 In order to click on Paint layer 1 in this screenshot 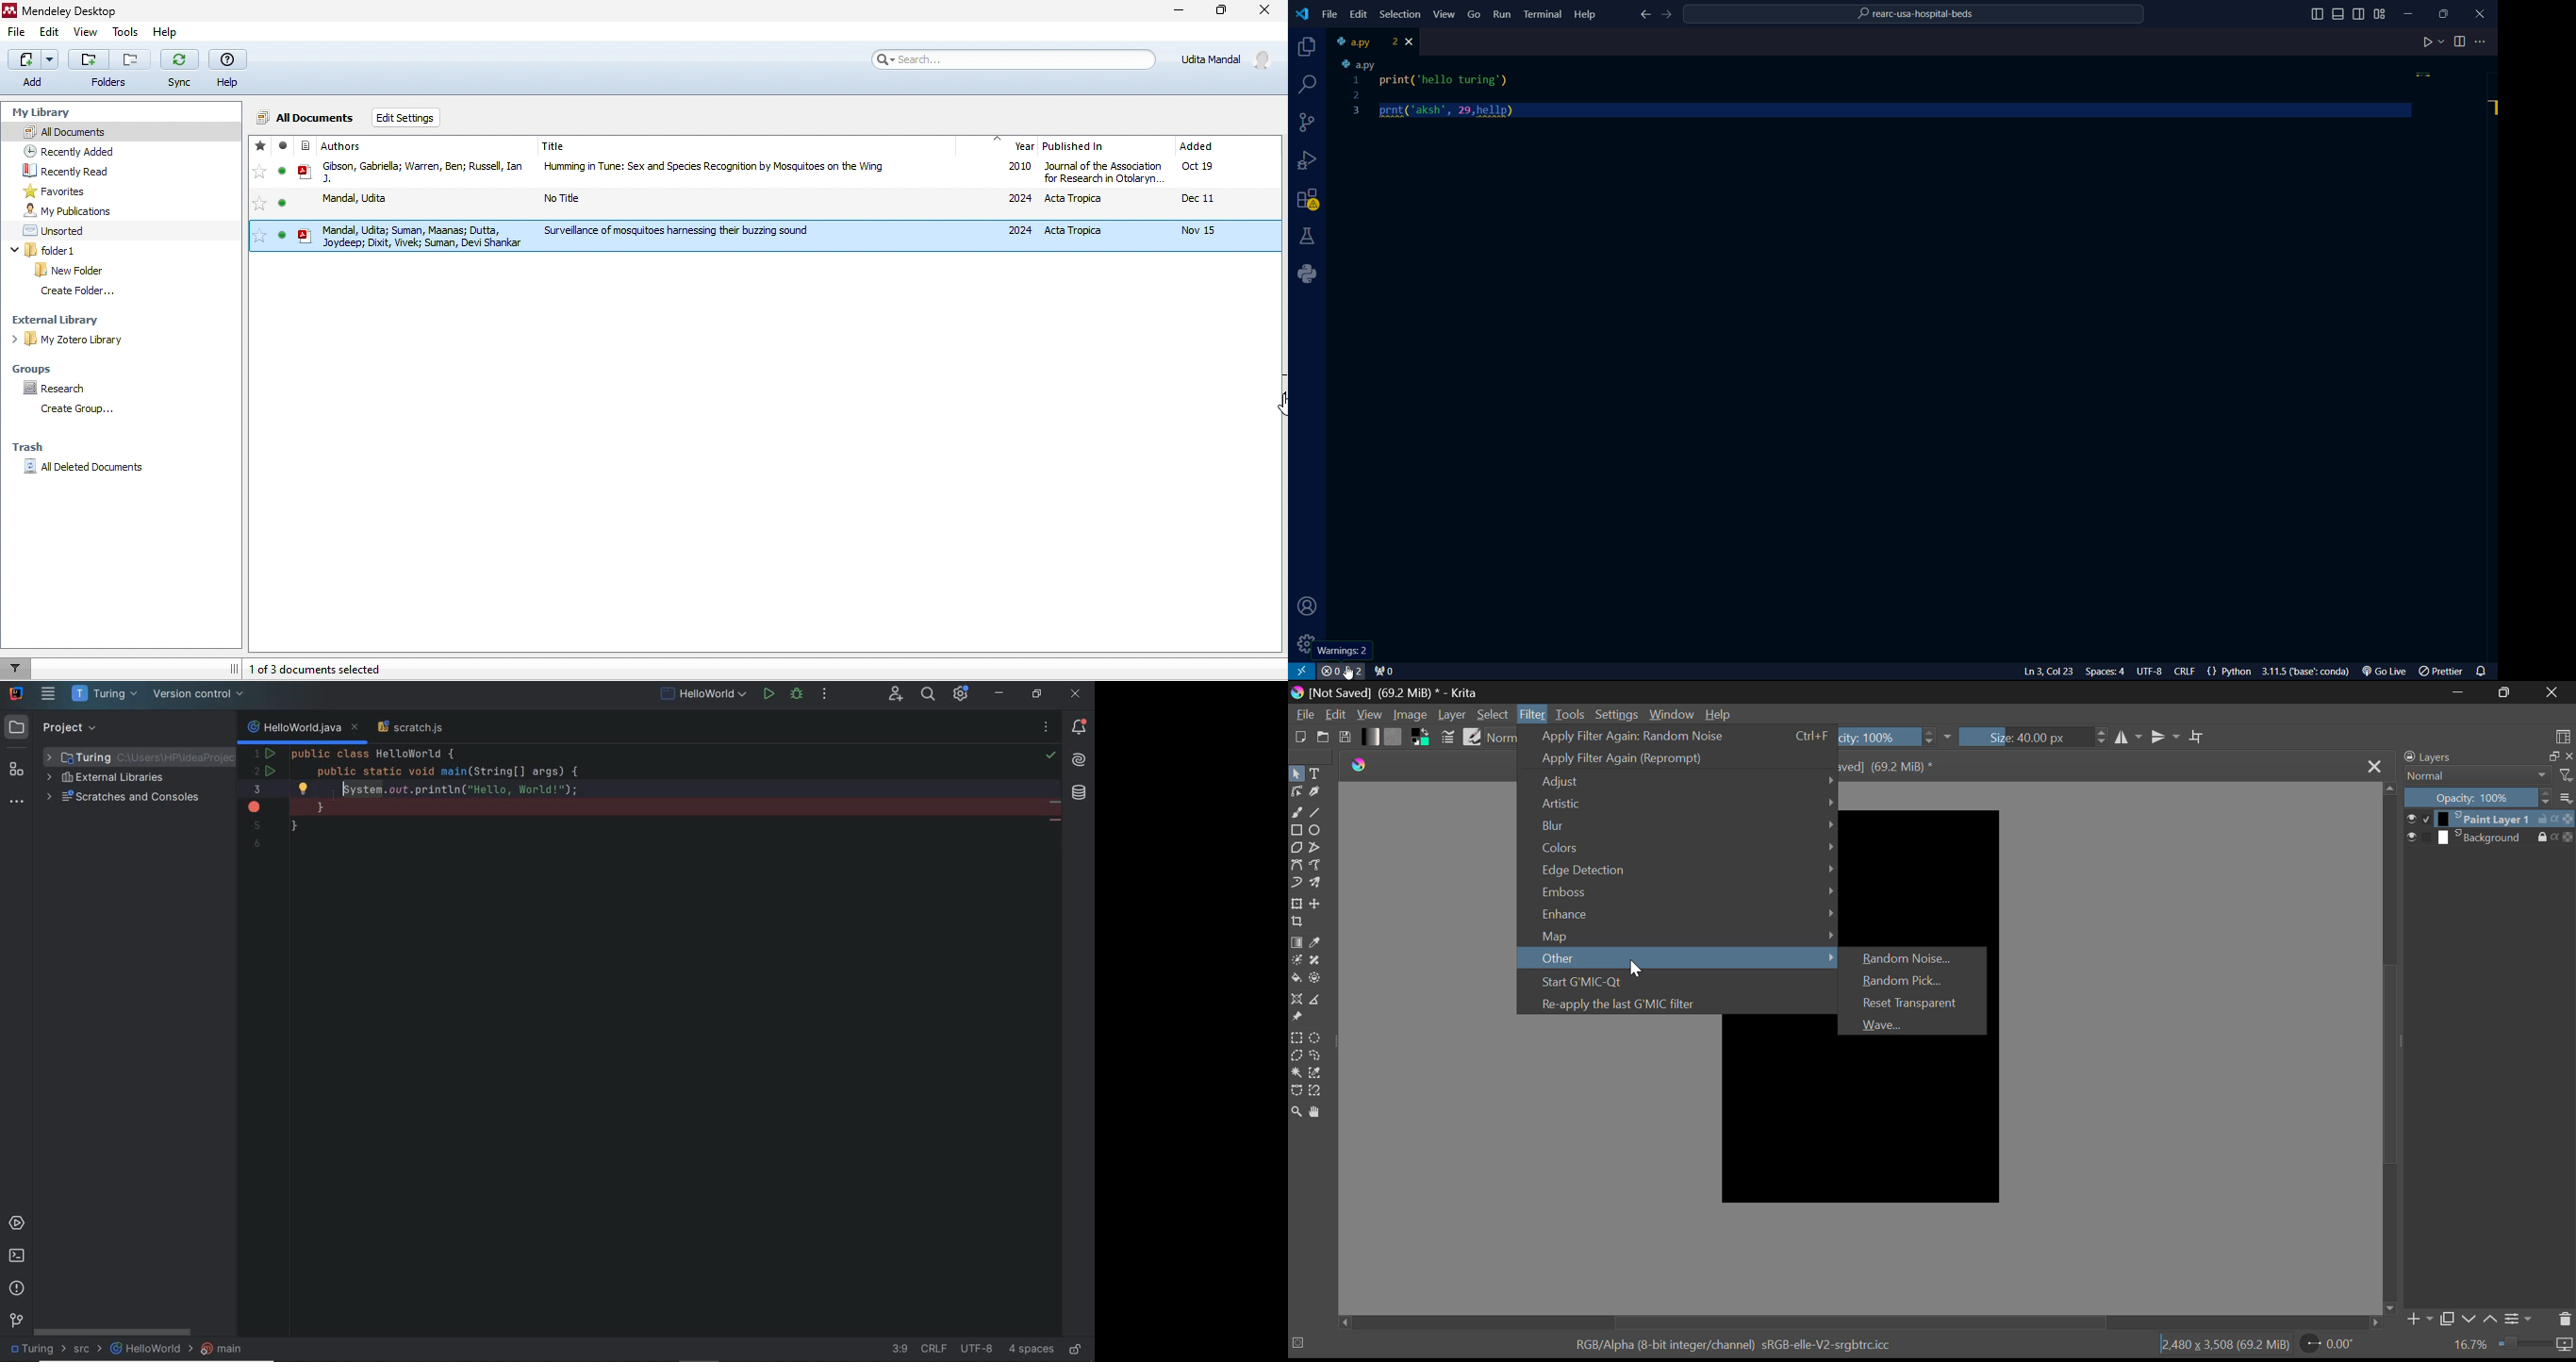, I will do `click(2481, 819)`.